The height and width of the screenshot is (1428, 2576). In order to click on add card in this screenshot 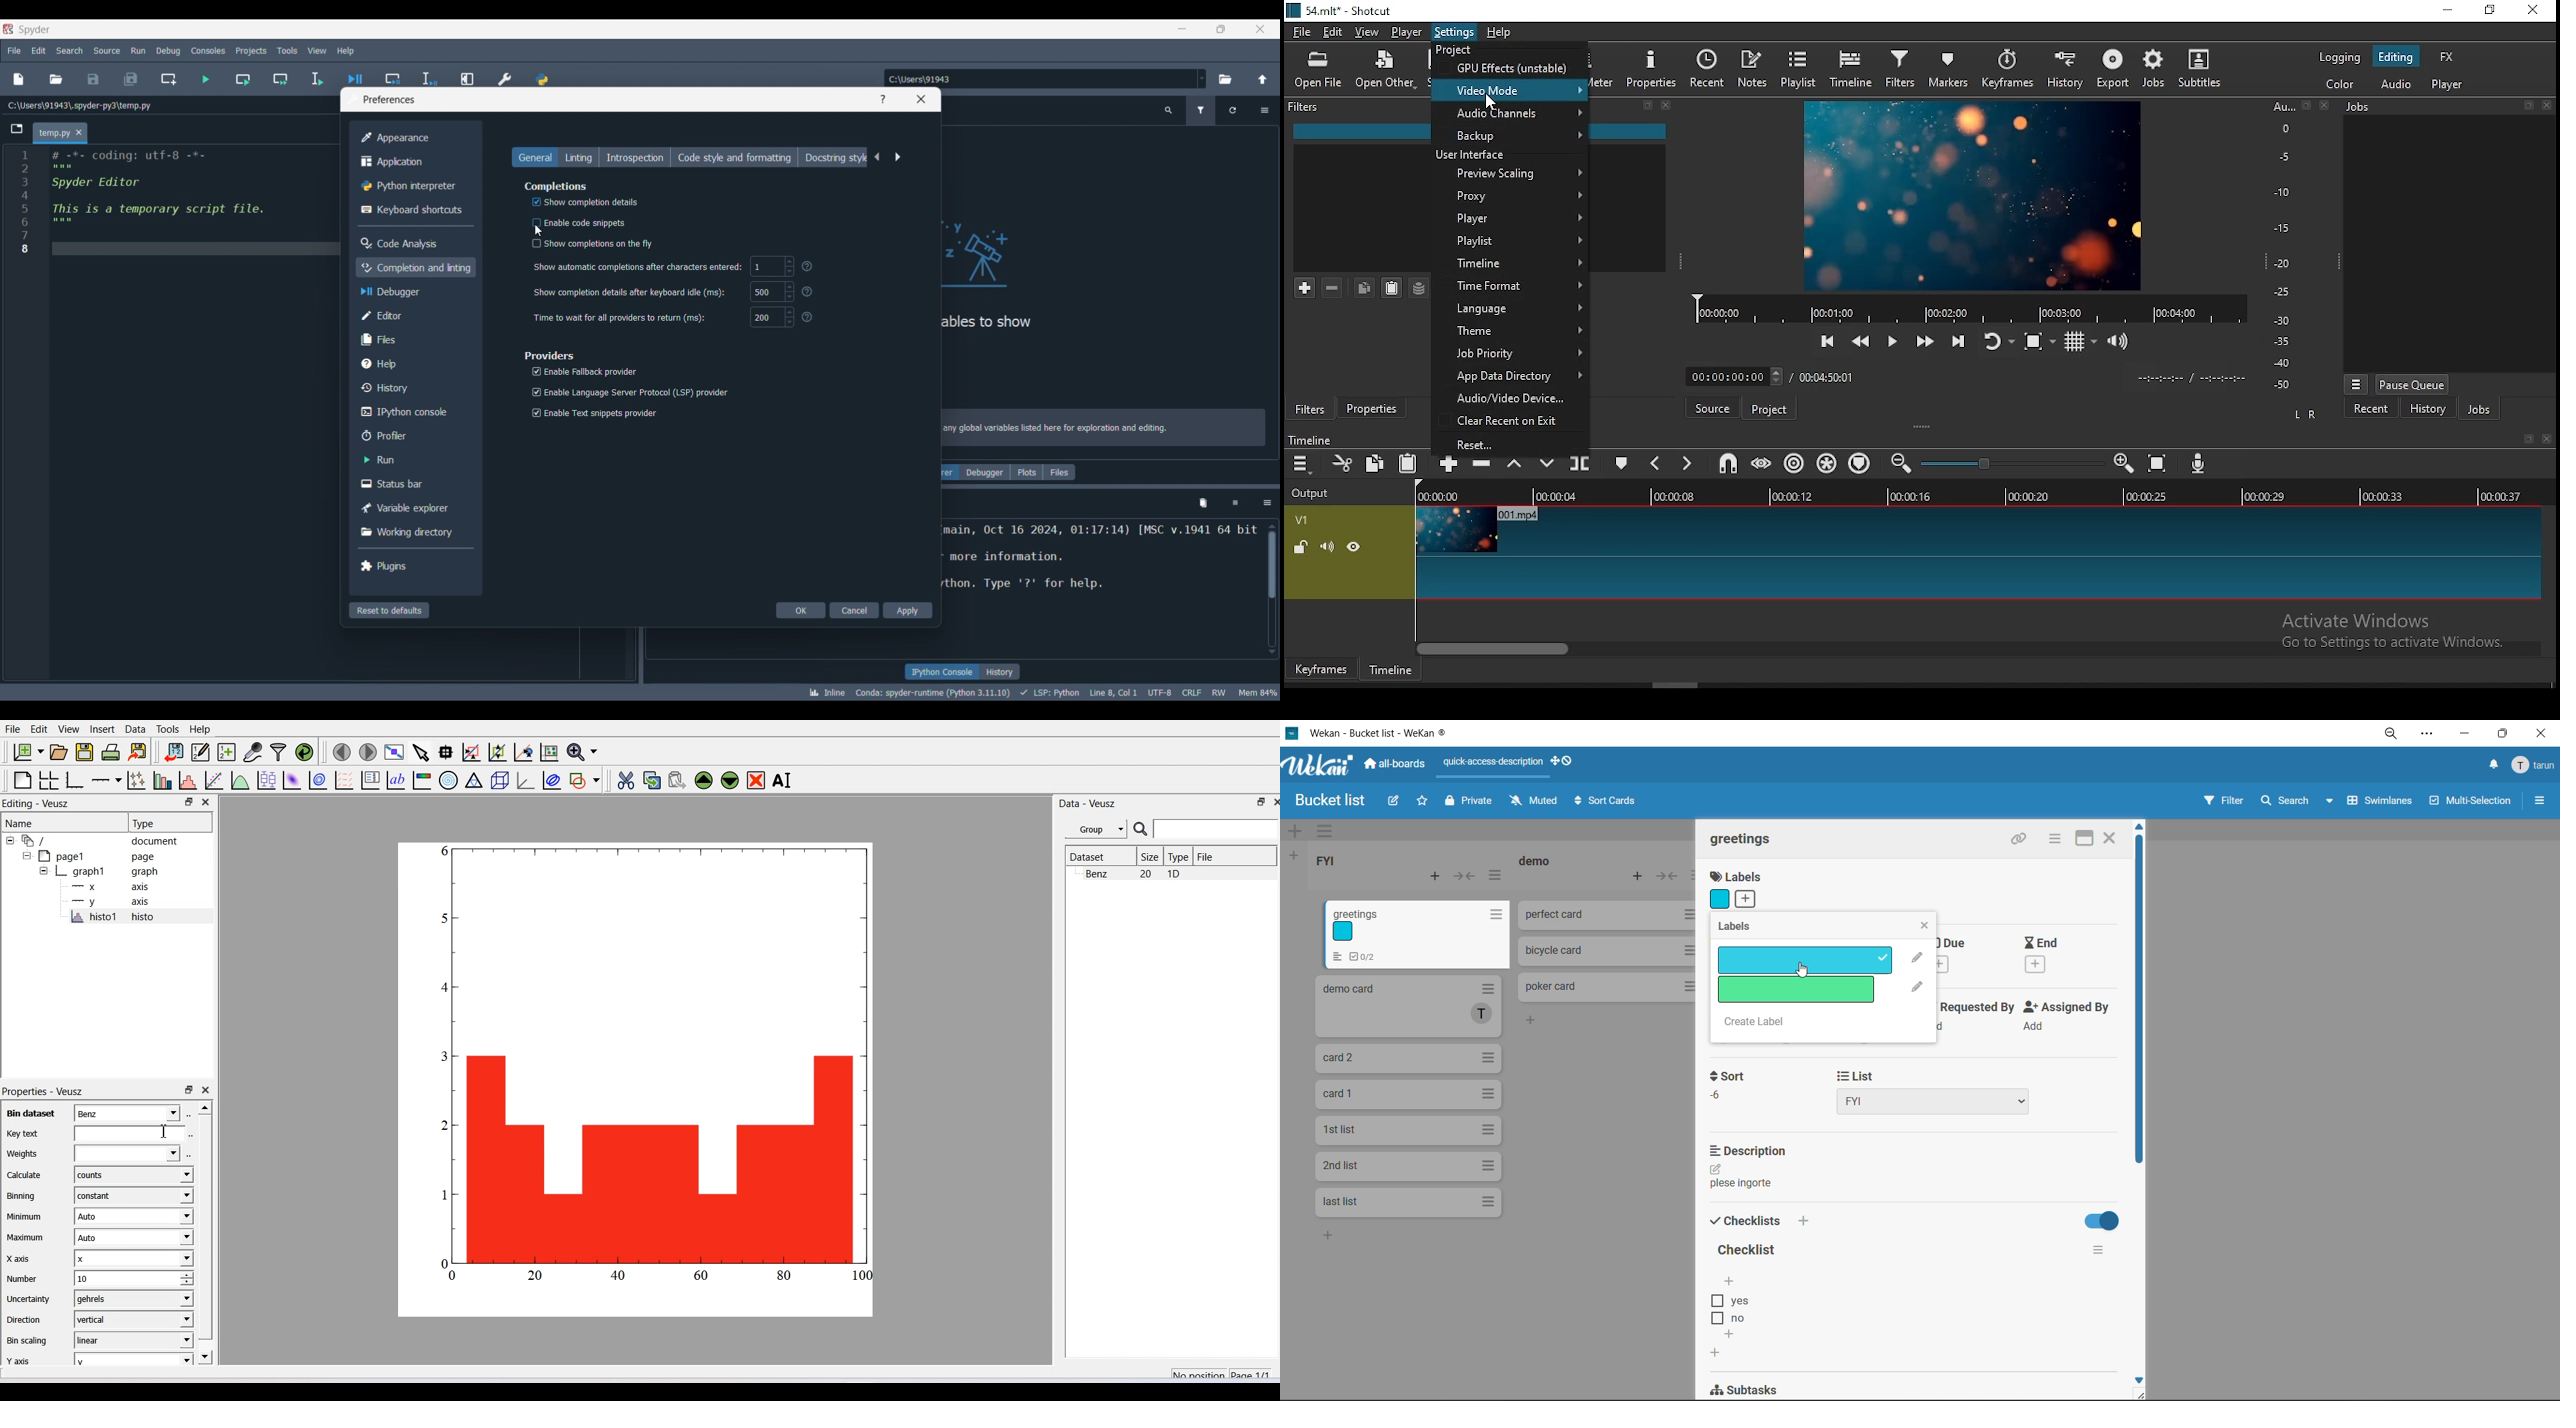, I will do `click(1432, 875)`.